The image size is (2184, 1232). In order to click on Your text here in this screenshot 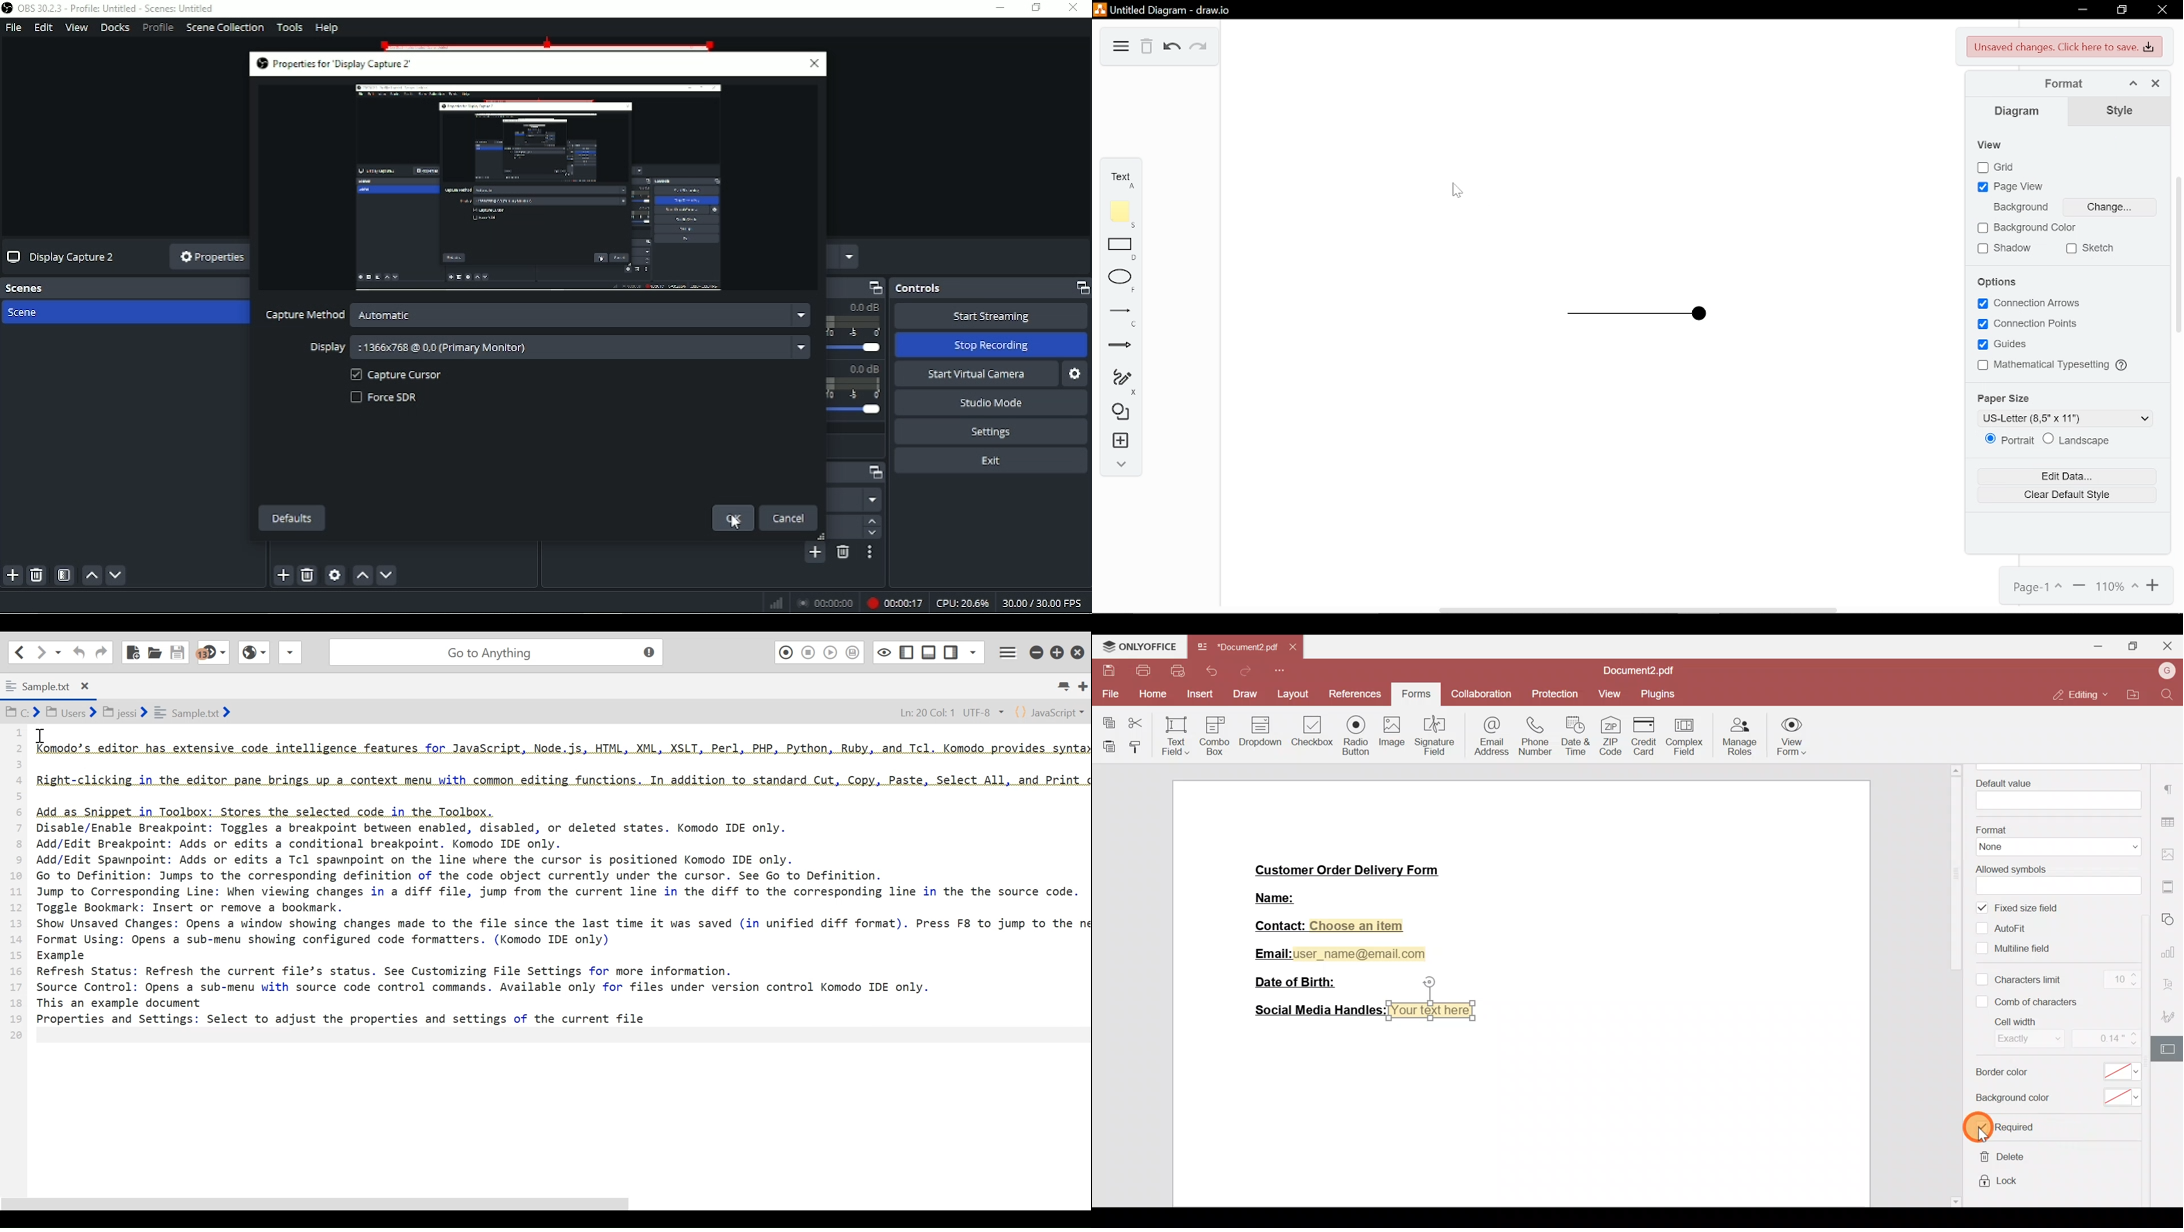, I will do `click(1434, 1010)`.